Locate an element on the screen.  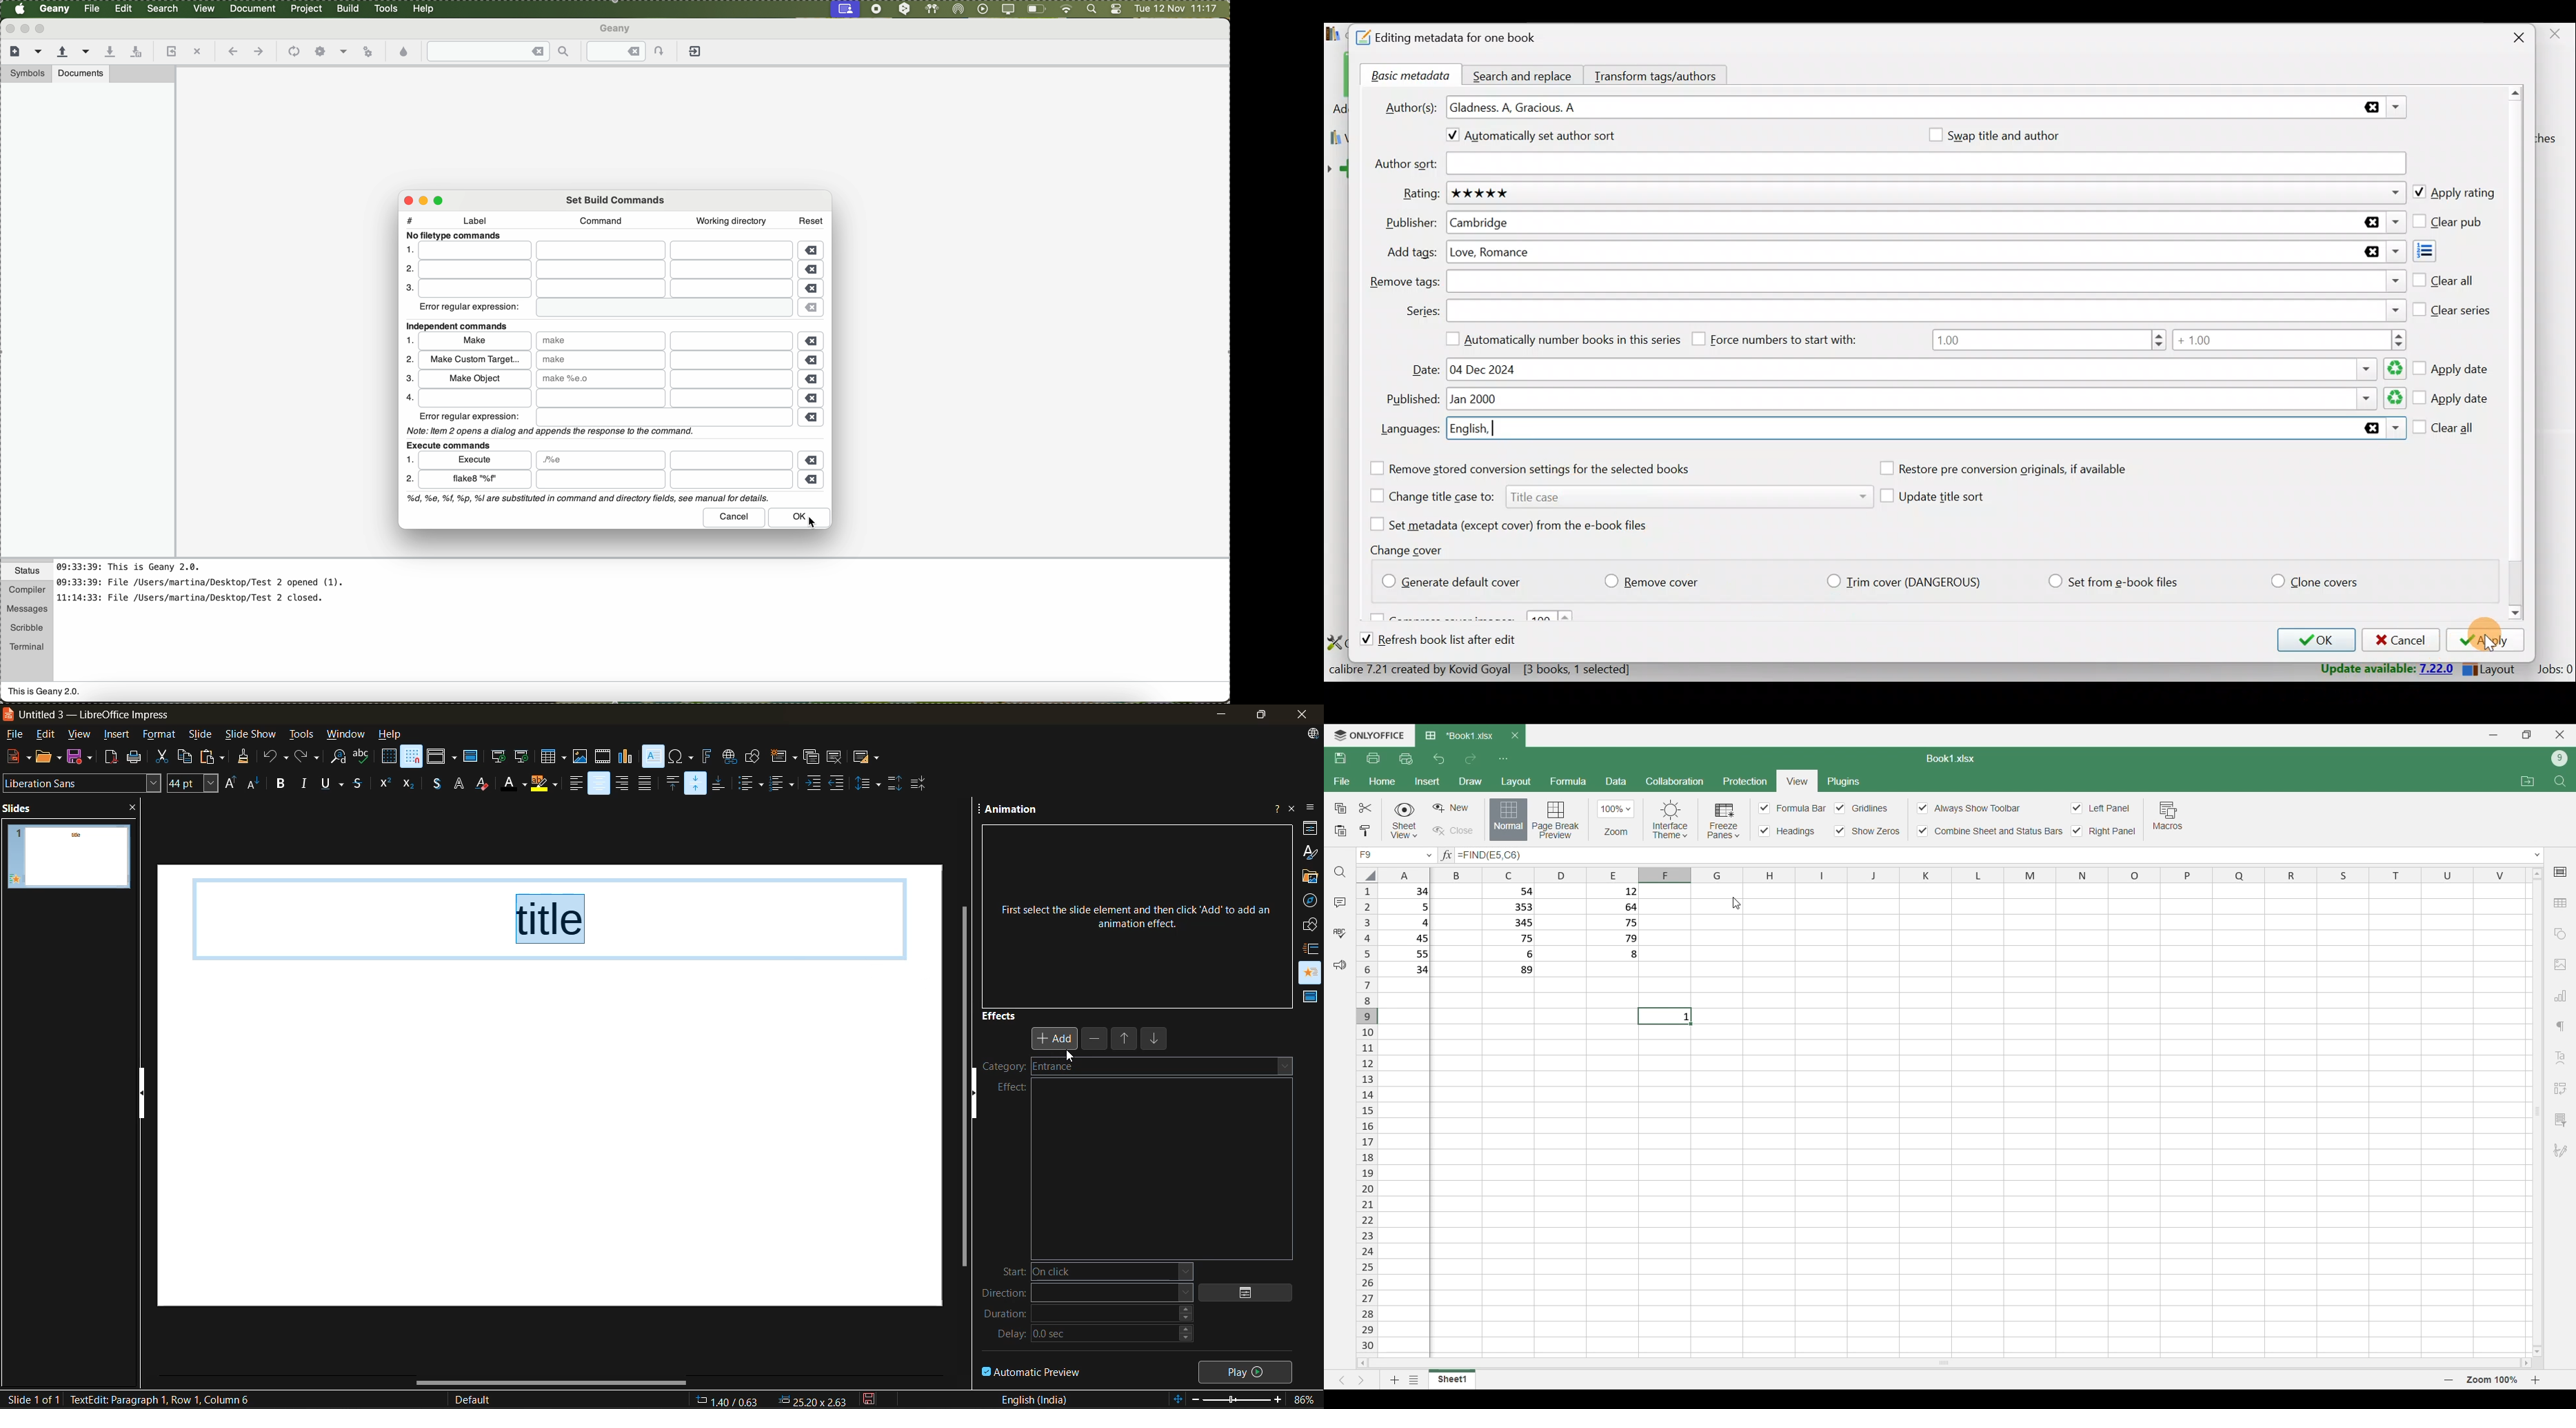
Add tags is located at coordinates (1924, 252).